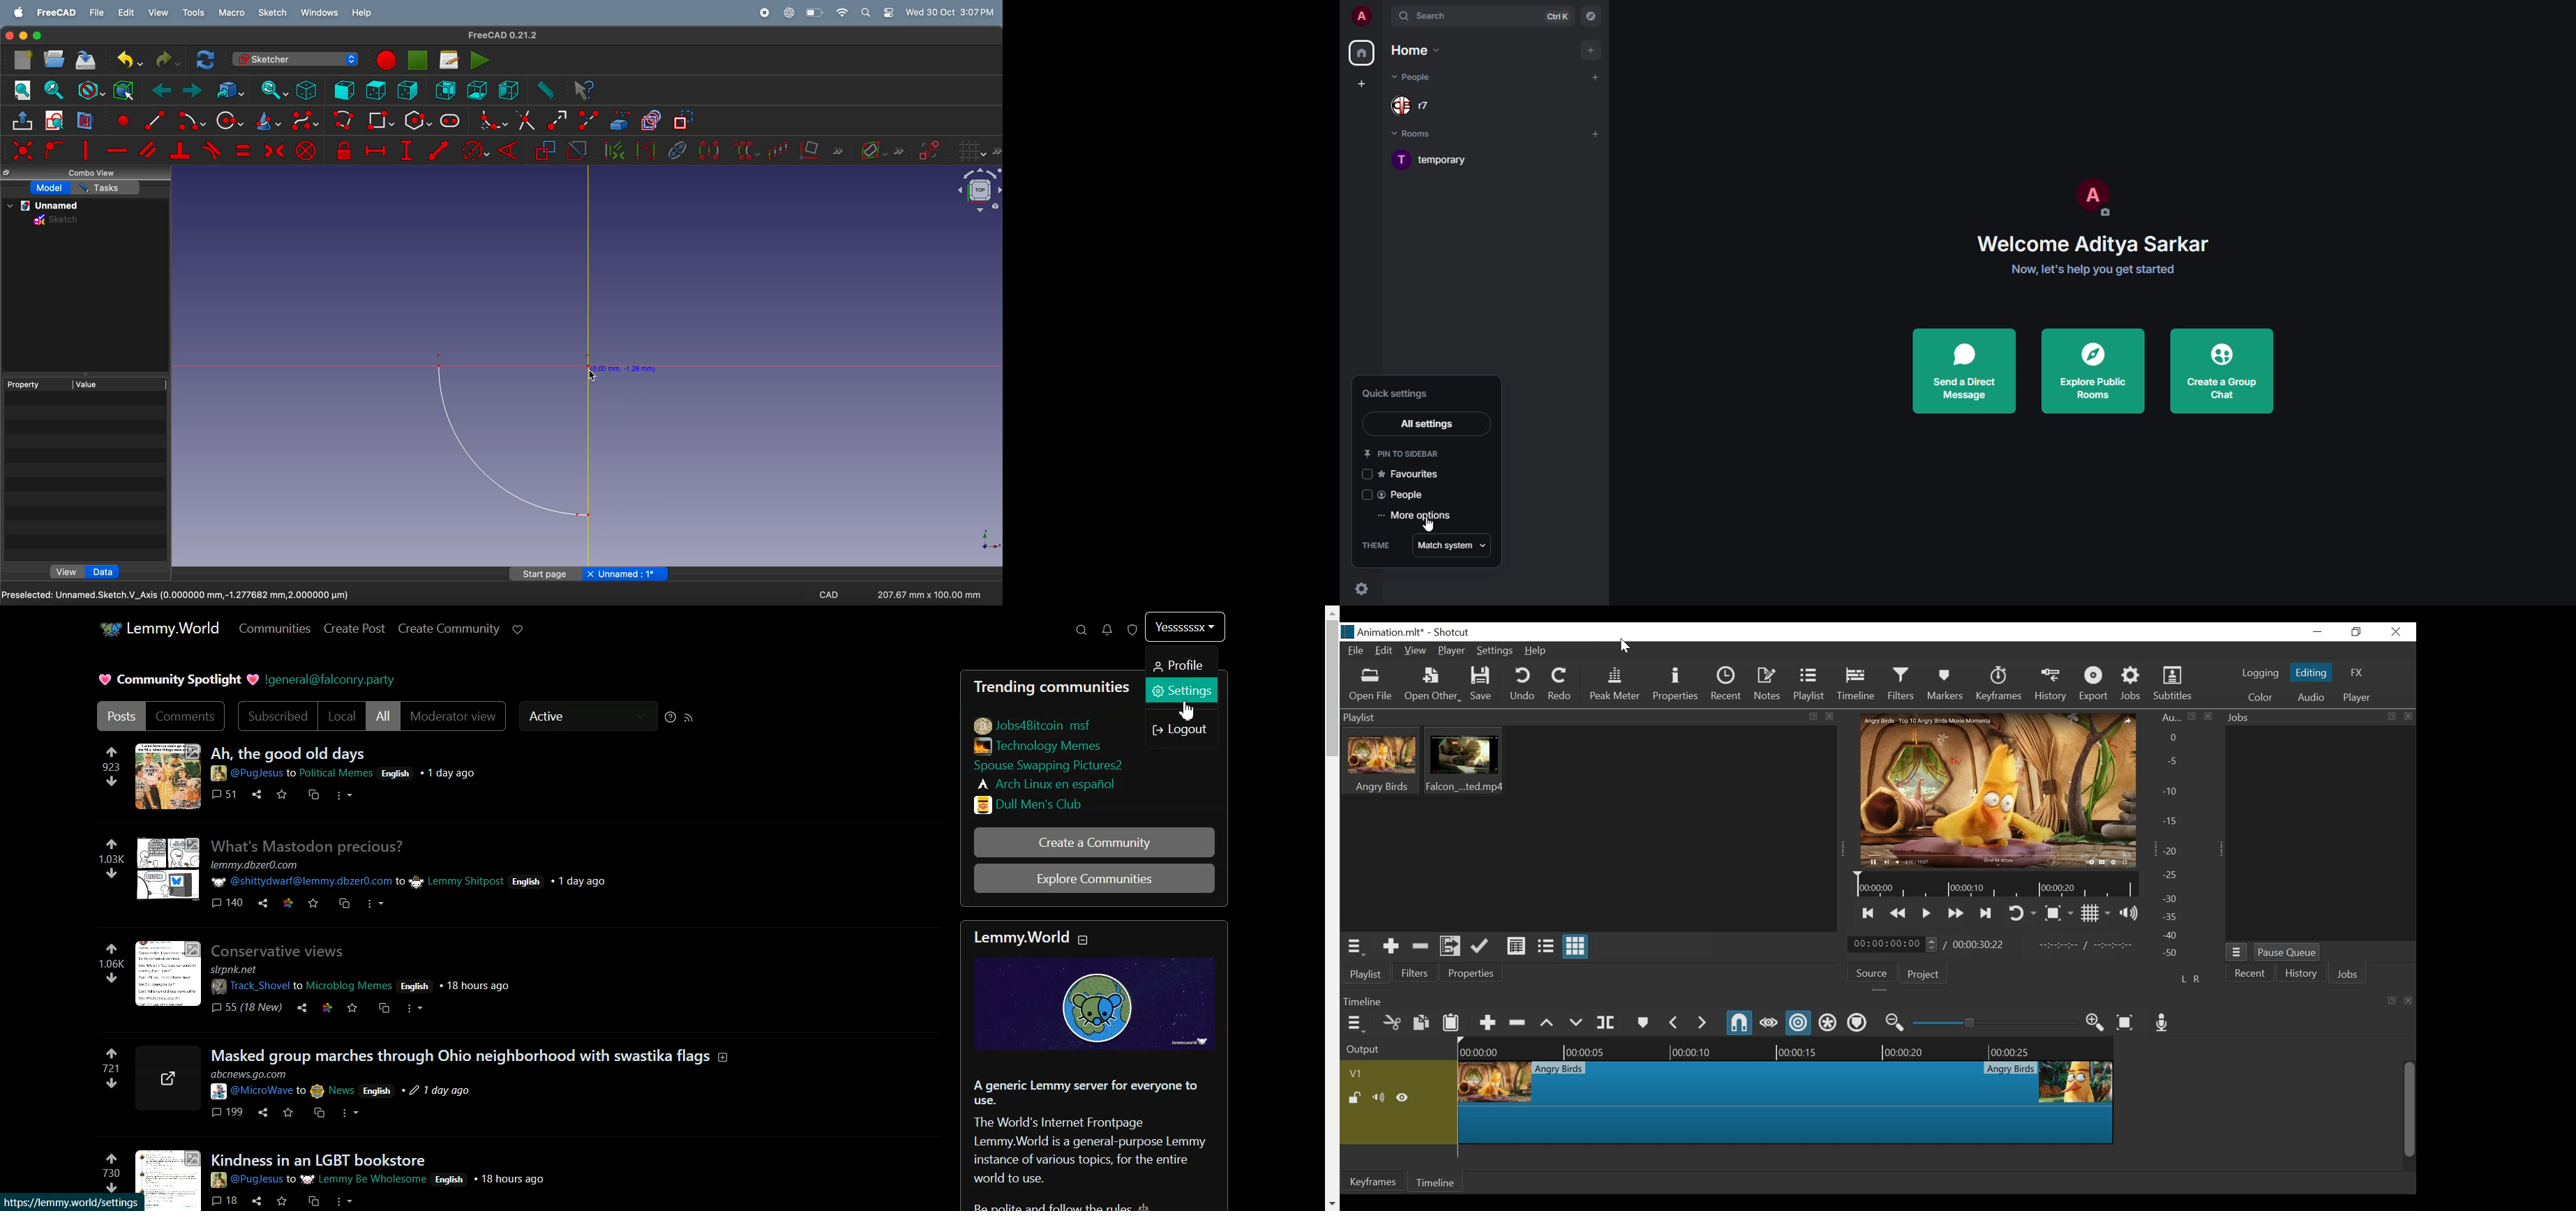 Image resolution: width=2576 pixels, height=1232 pixels. Describe the element at coordinates (158, 629) in the screenshot. I see `Home page` at that location.